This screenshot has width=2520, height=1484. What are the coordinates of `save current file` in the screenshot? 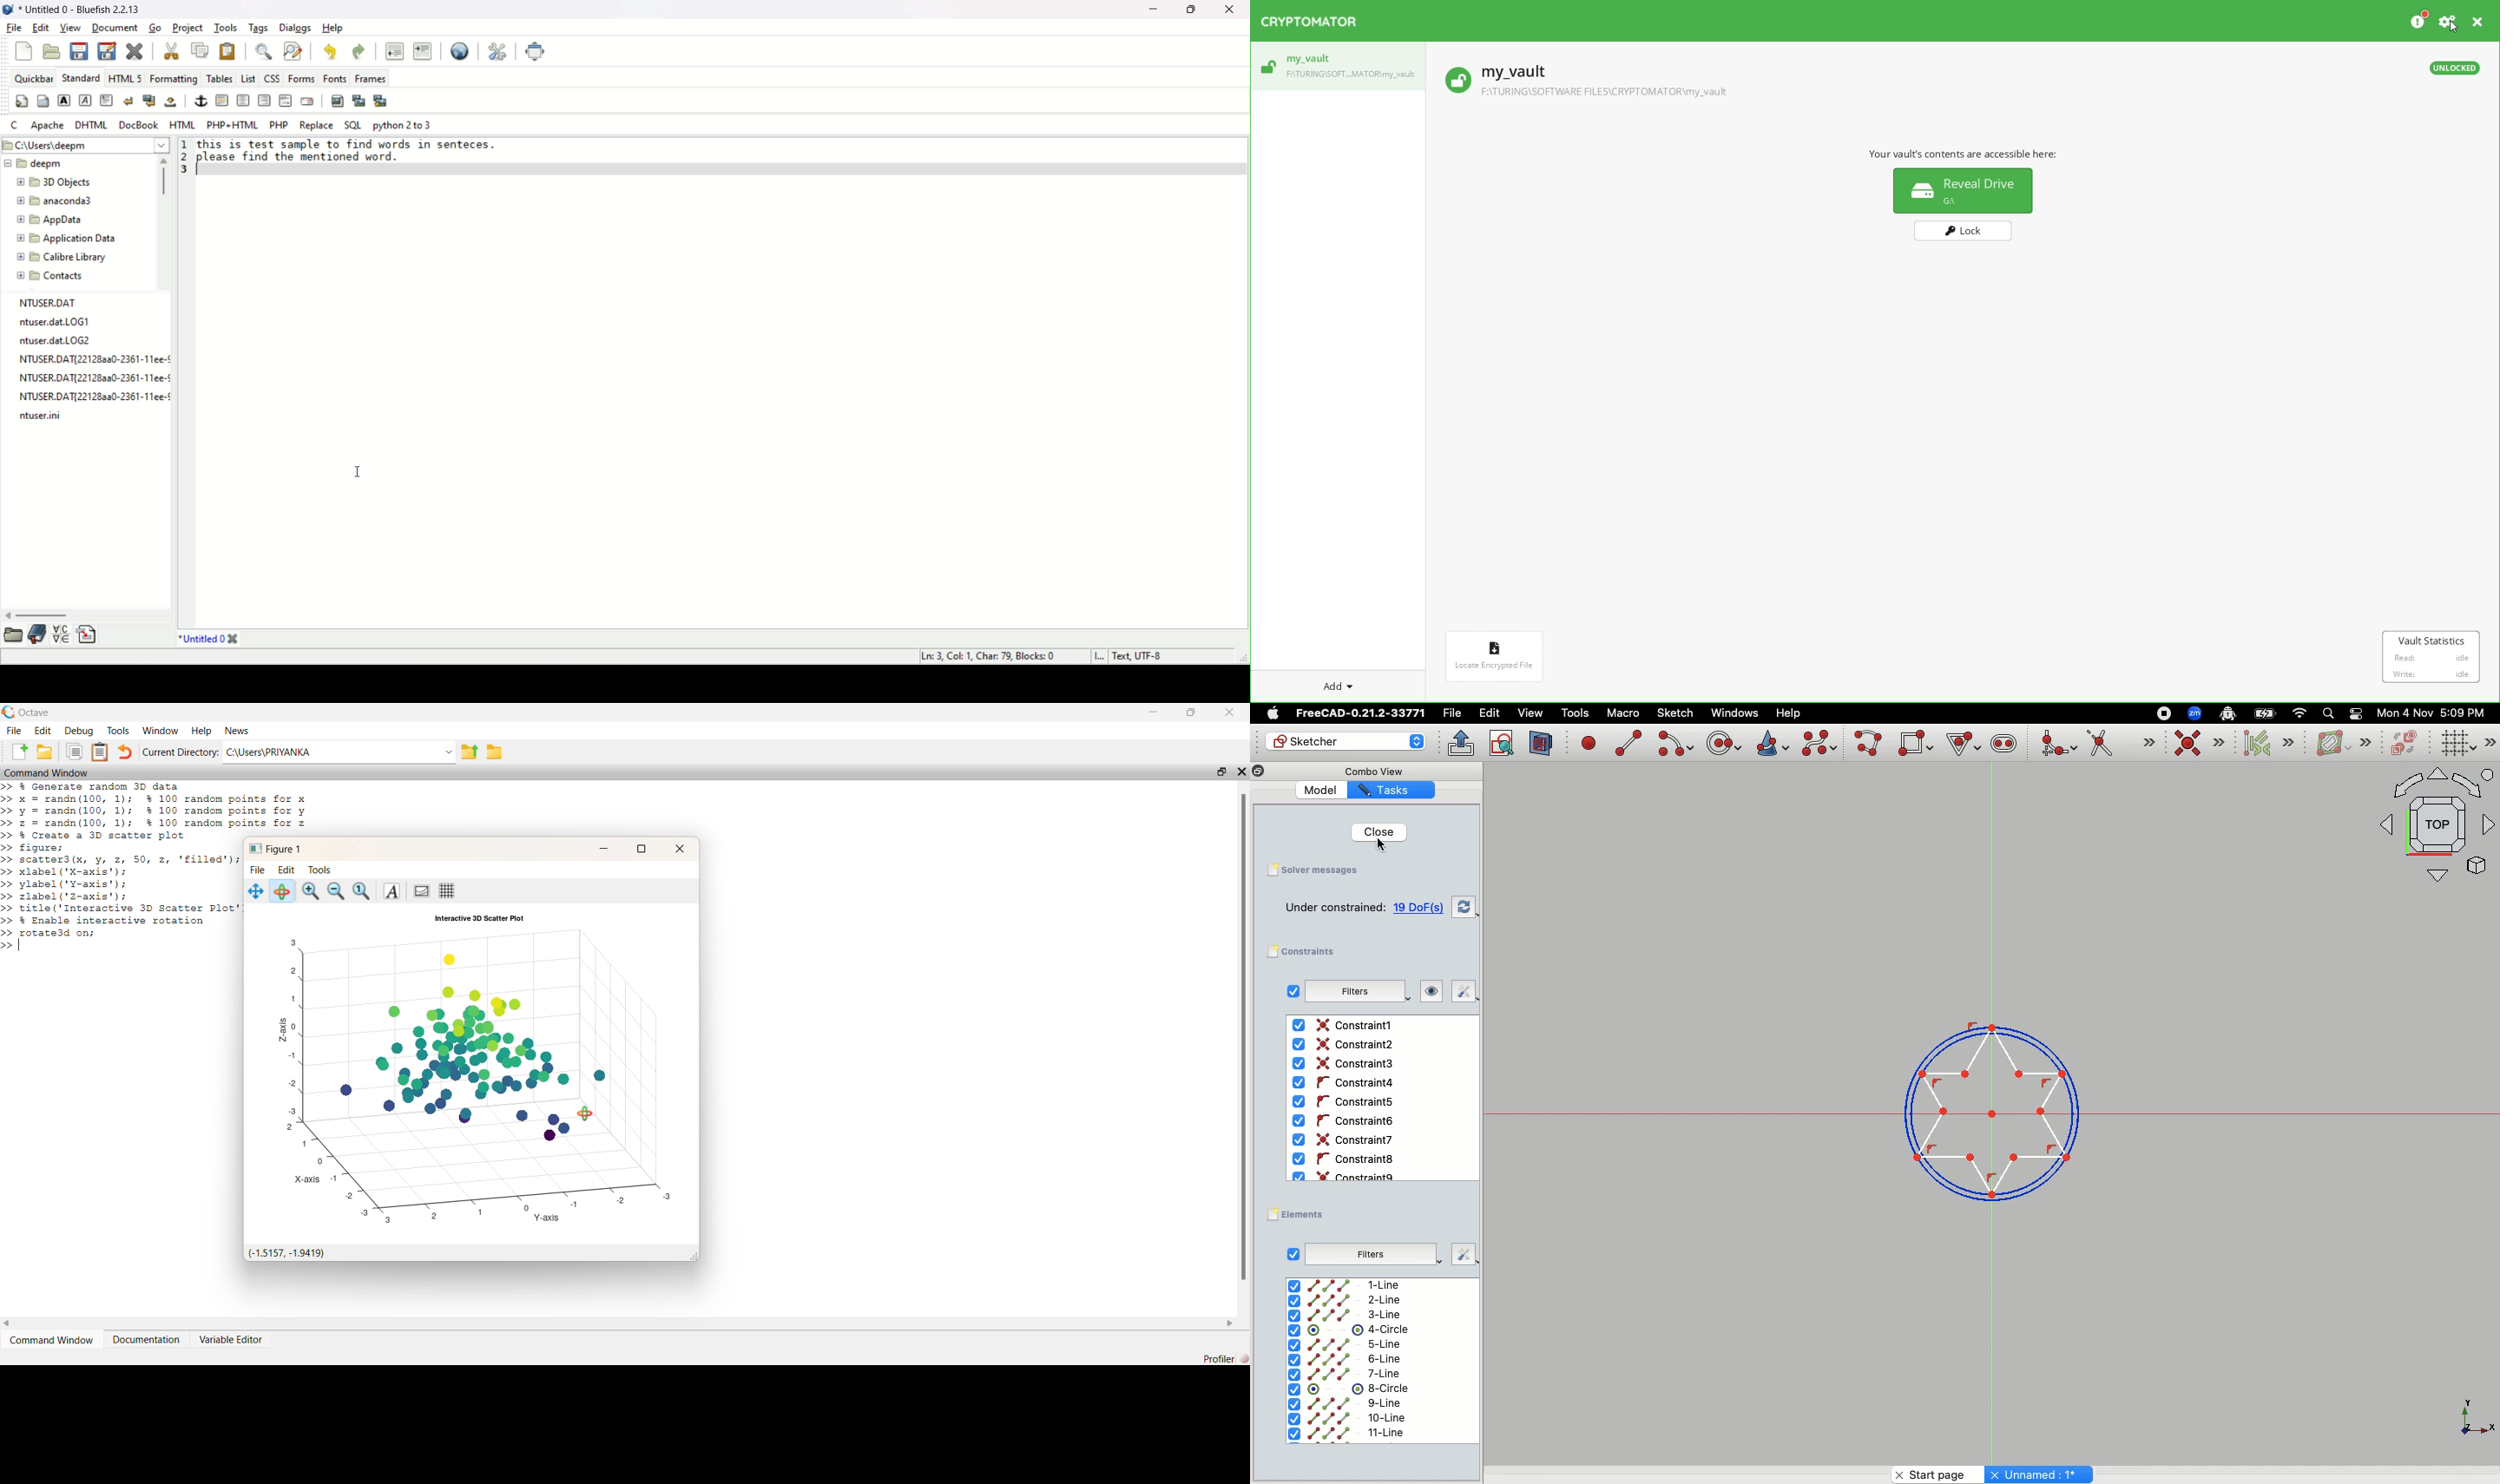 It's located at (78, 49).